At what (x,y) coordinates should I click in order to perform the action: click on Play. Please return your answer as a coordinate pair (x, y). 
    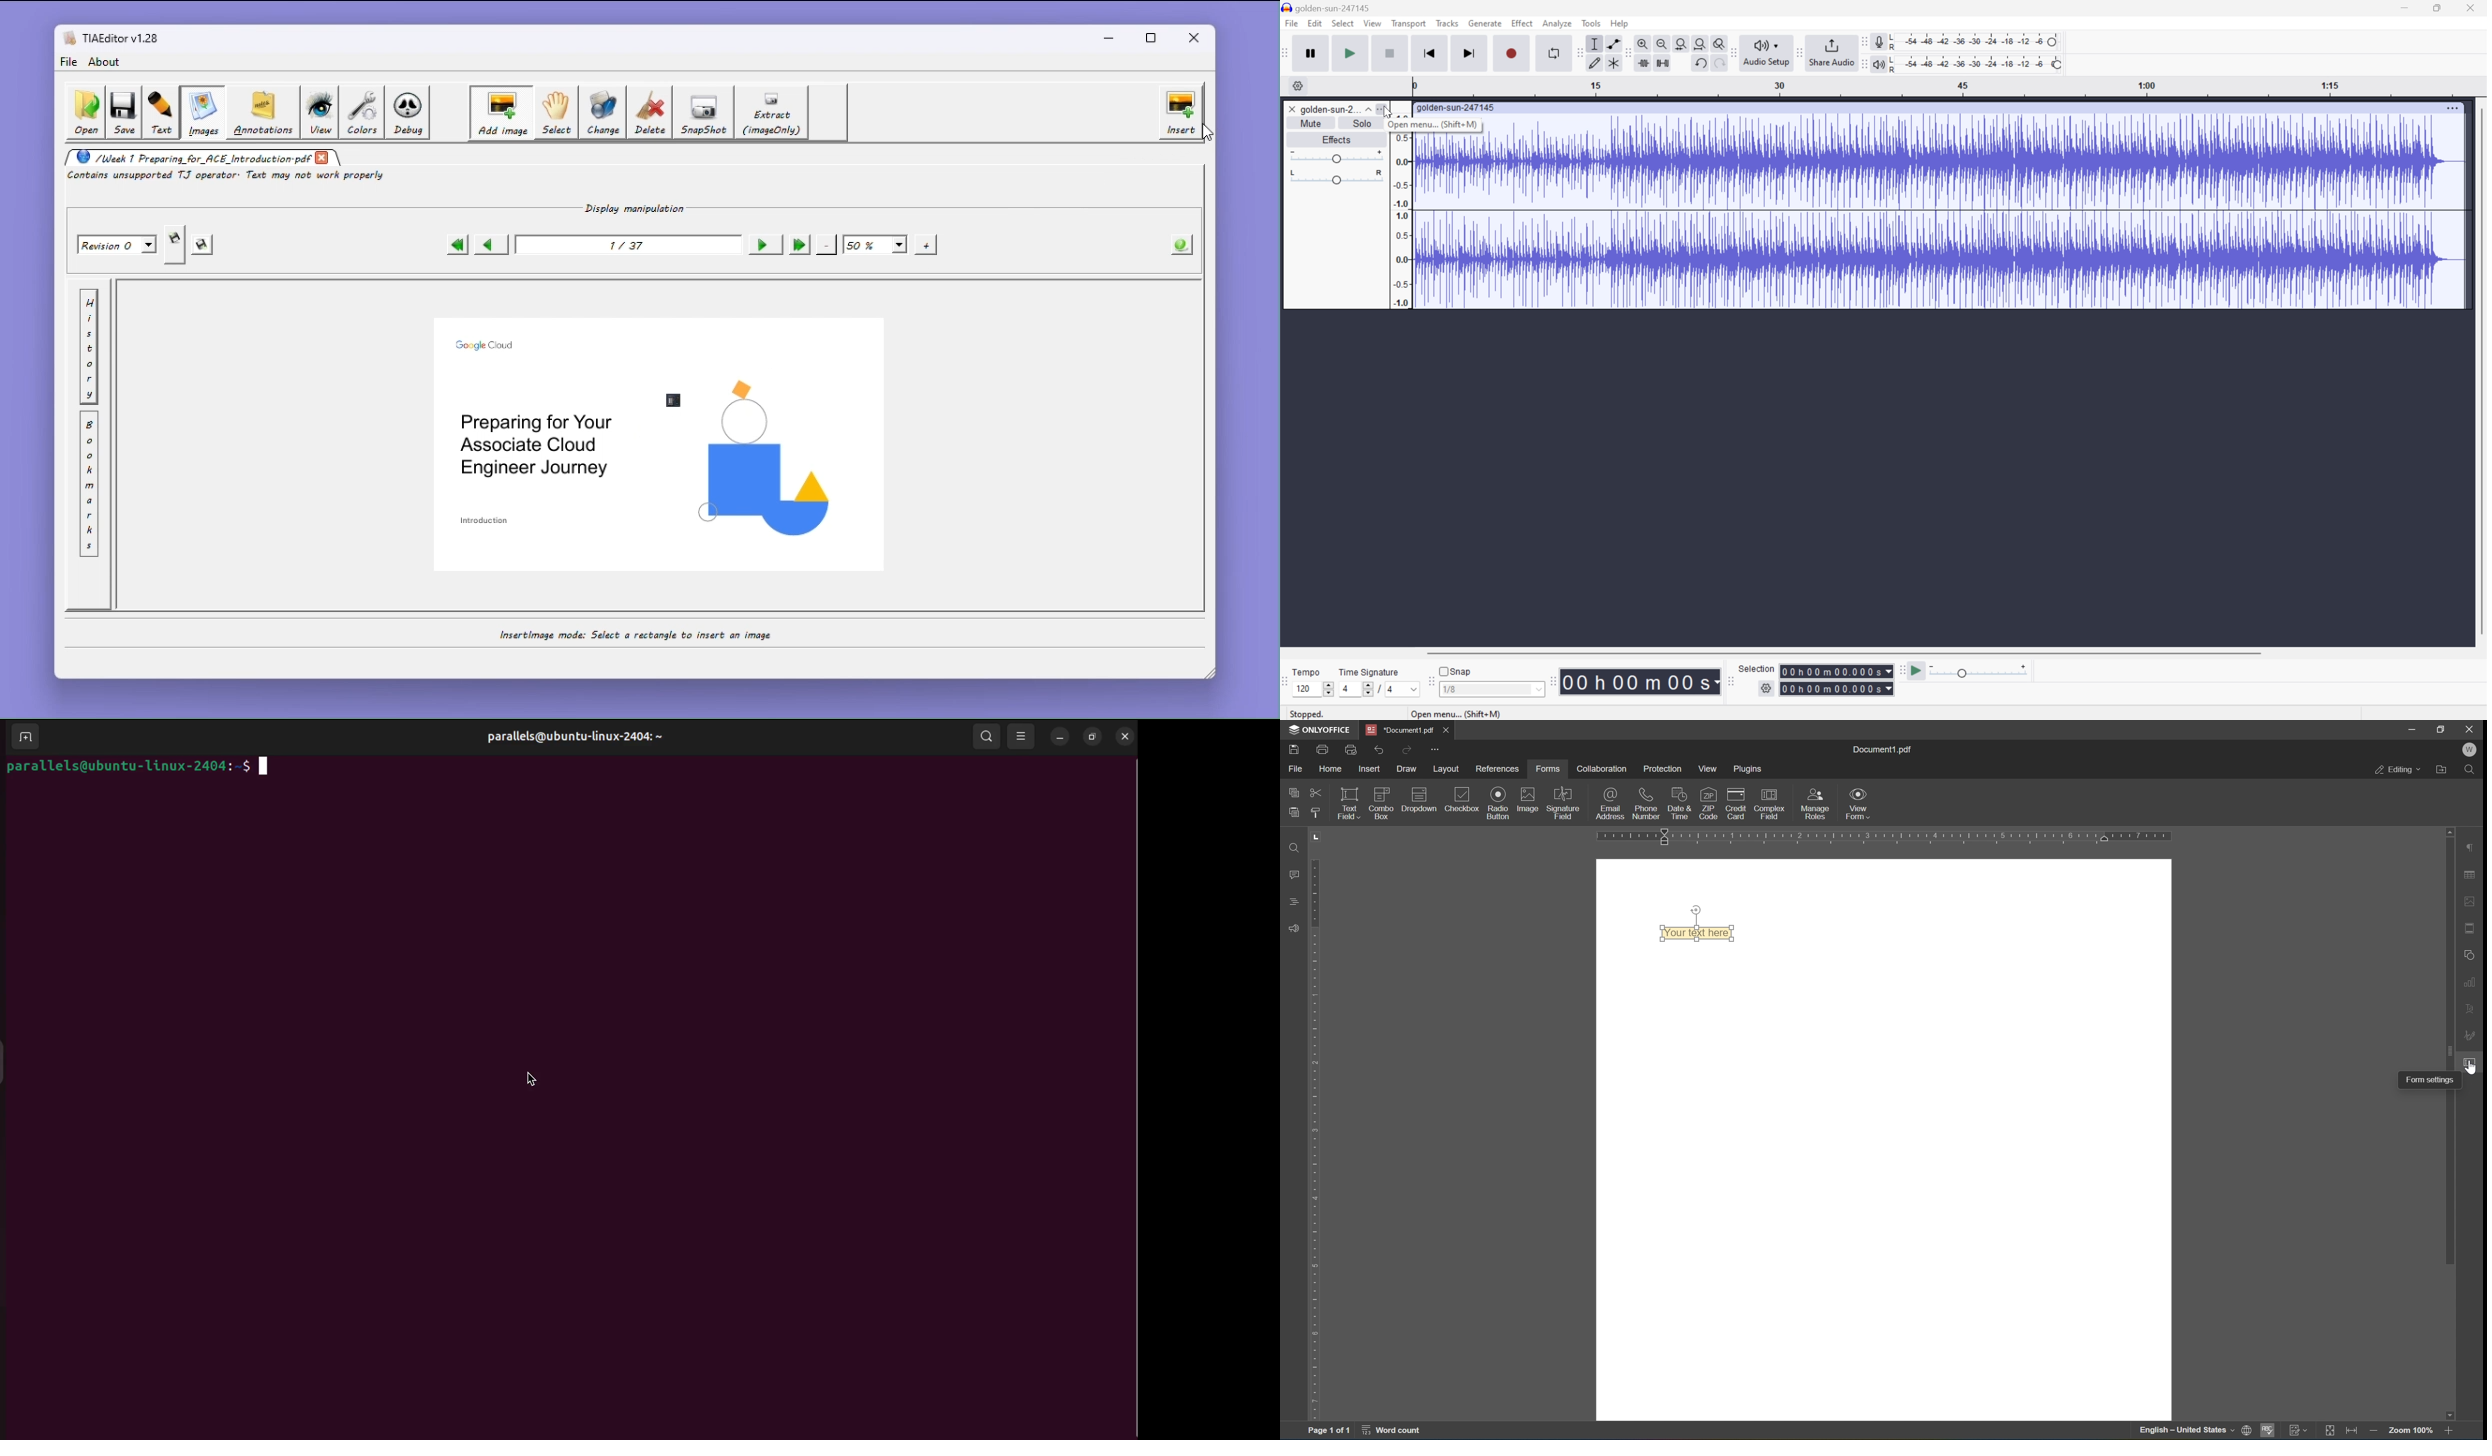
    Looking at the image, I should click on (1353, 53).